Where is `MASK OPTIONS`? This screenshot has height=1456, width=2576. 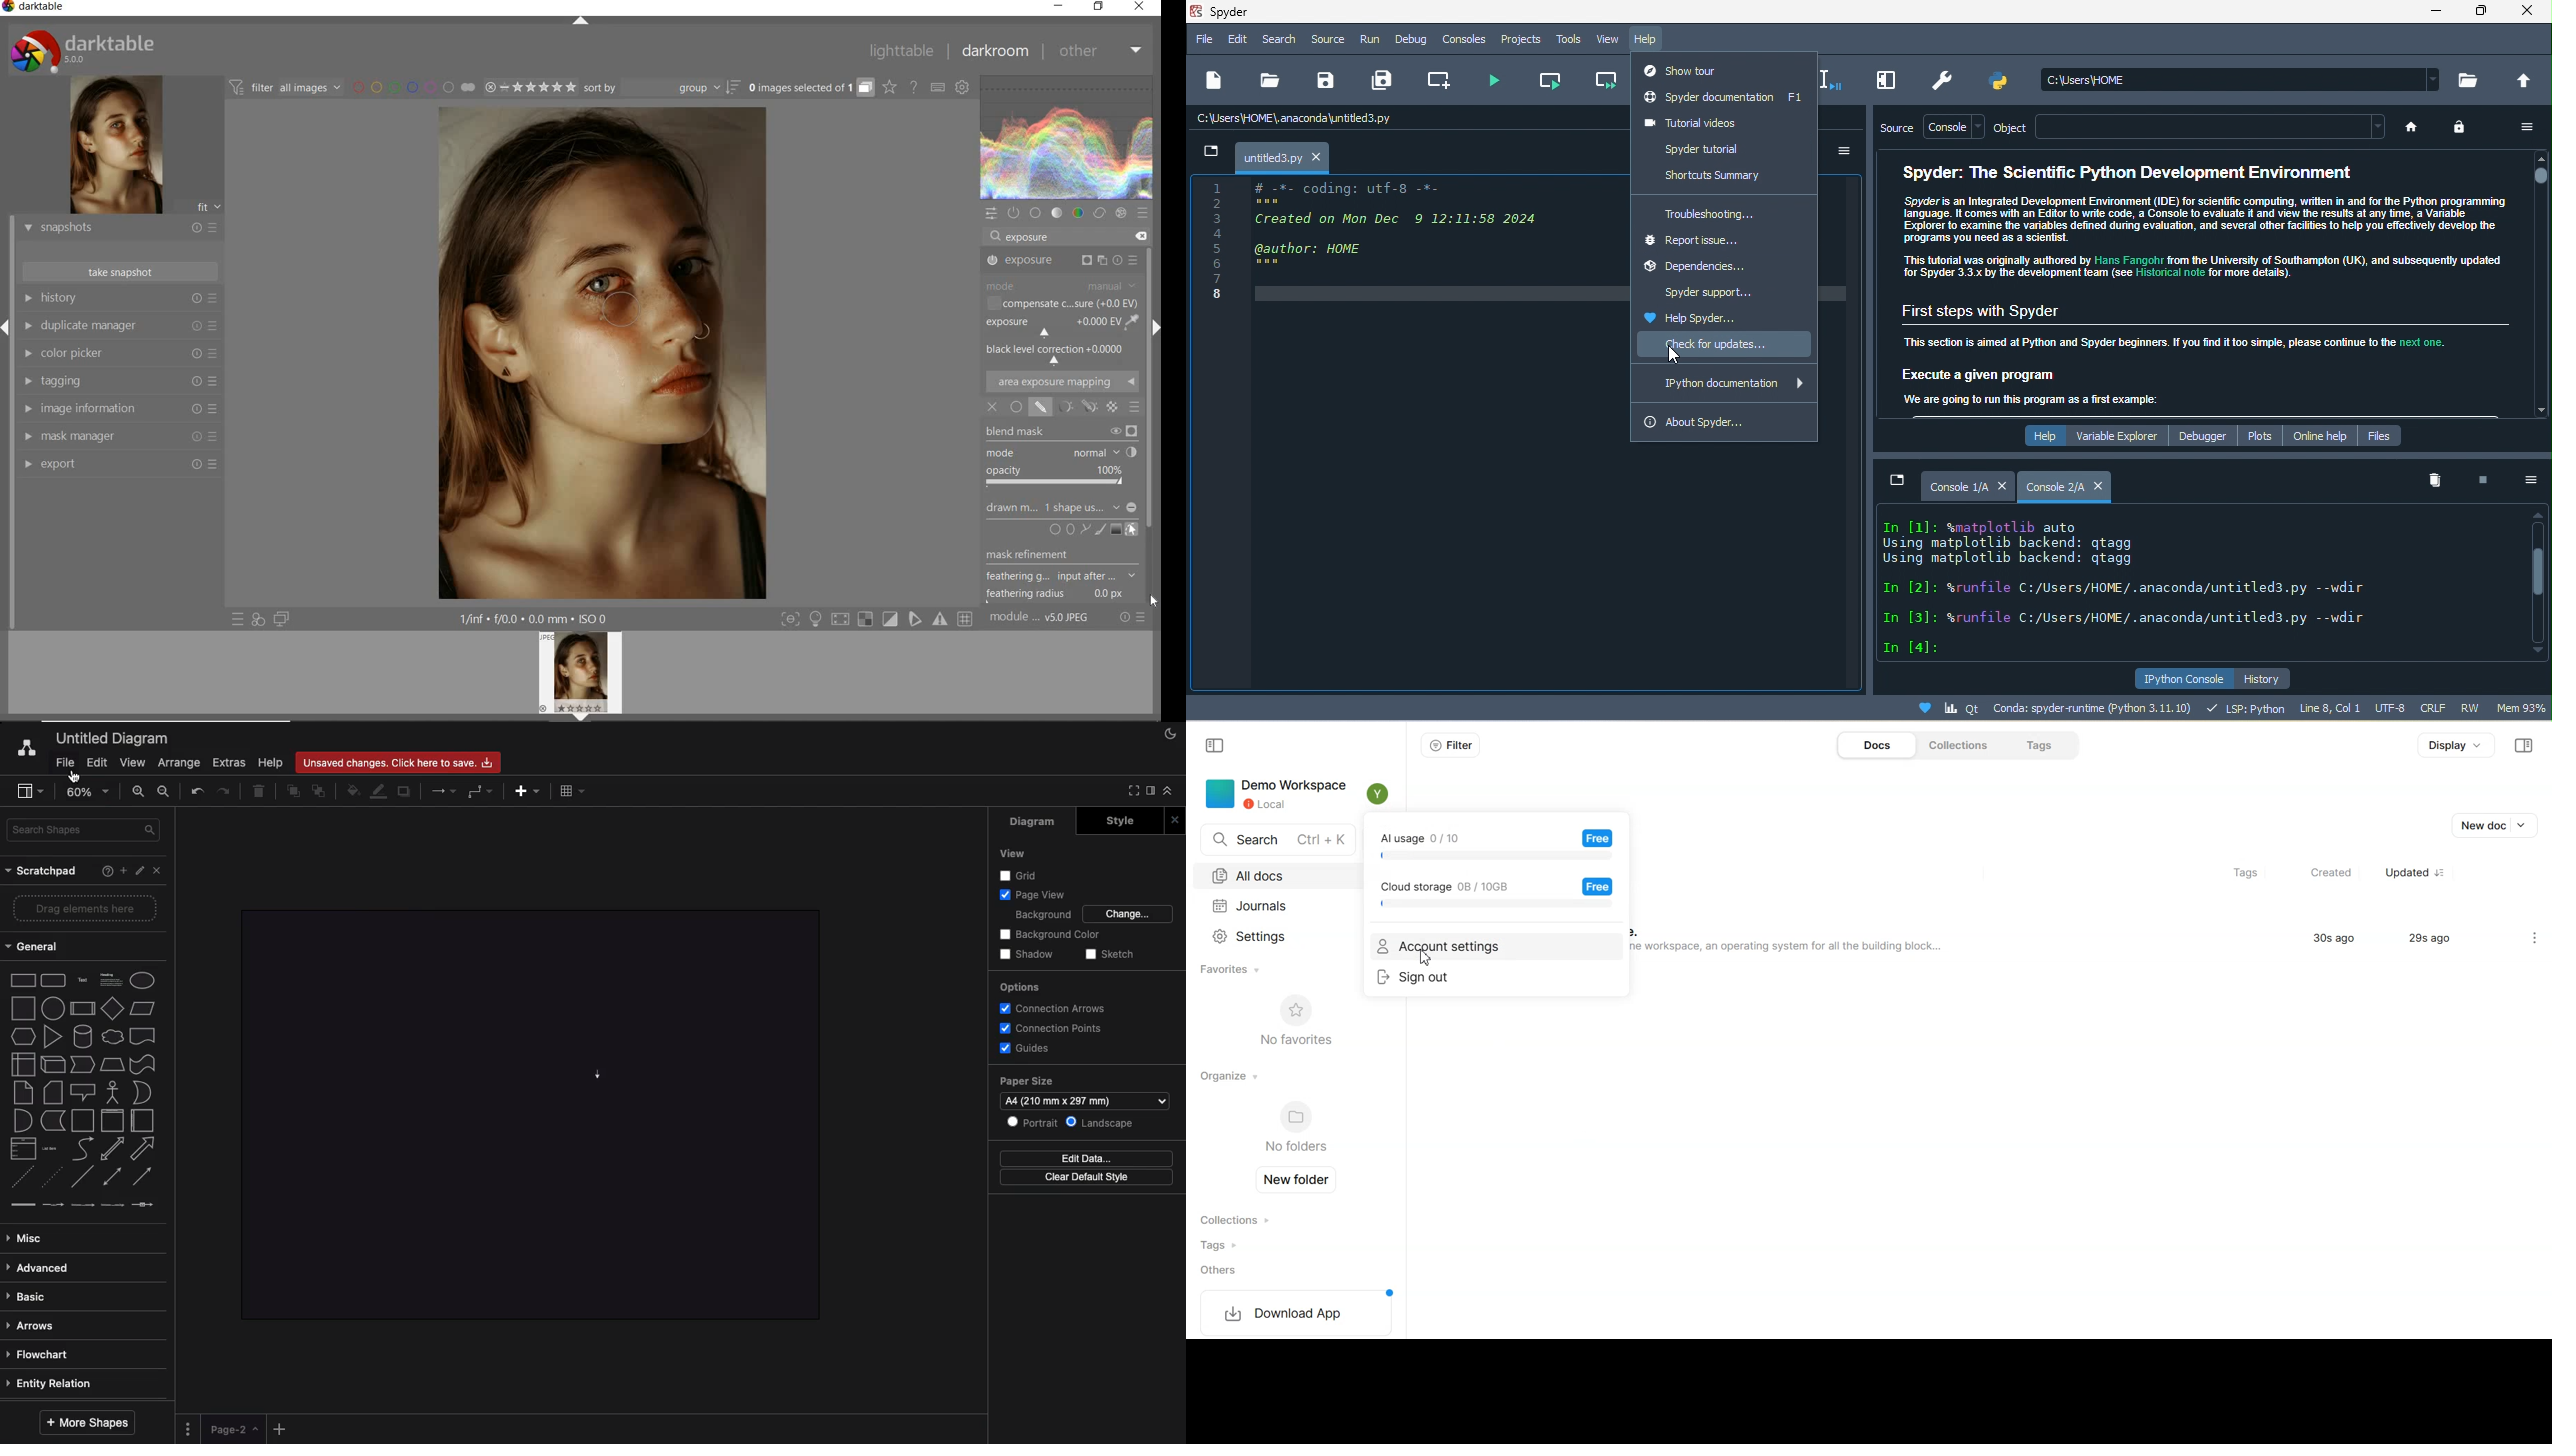 MASK OPTIONS is located at coordinates (1089, 407).